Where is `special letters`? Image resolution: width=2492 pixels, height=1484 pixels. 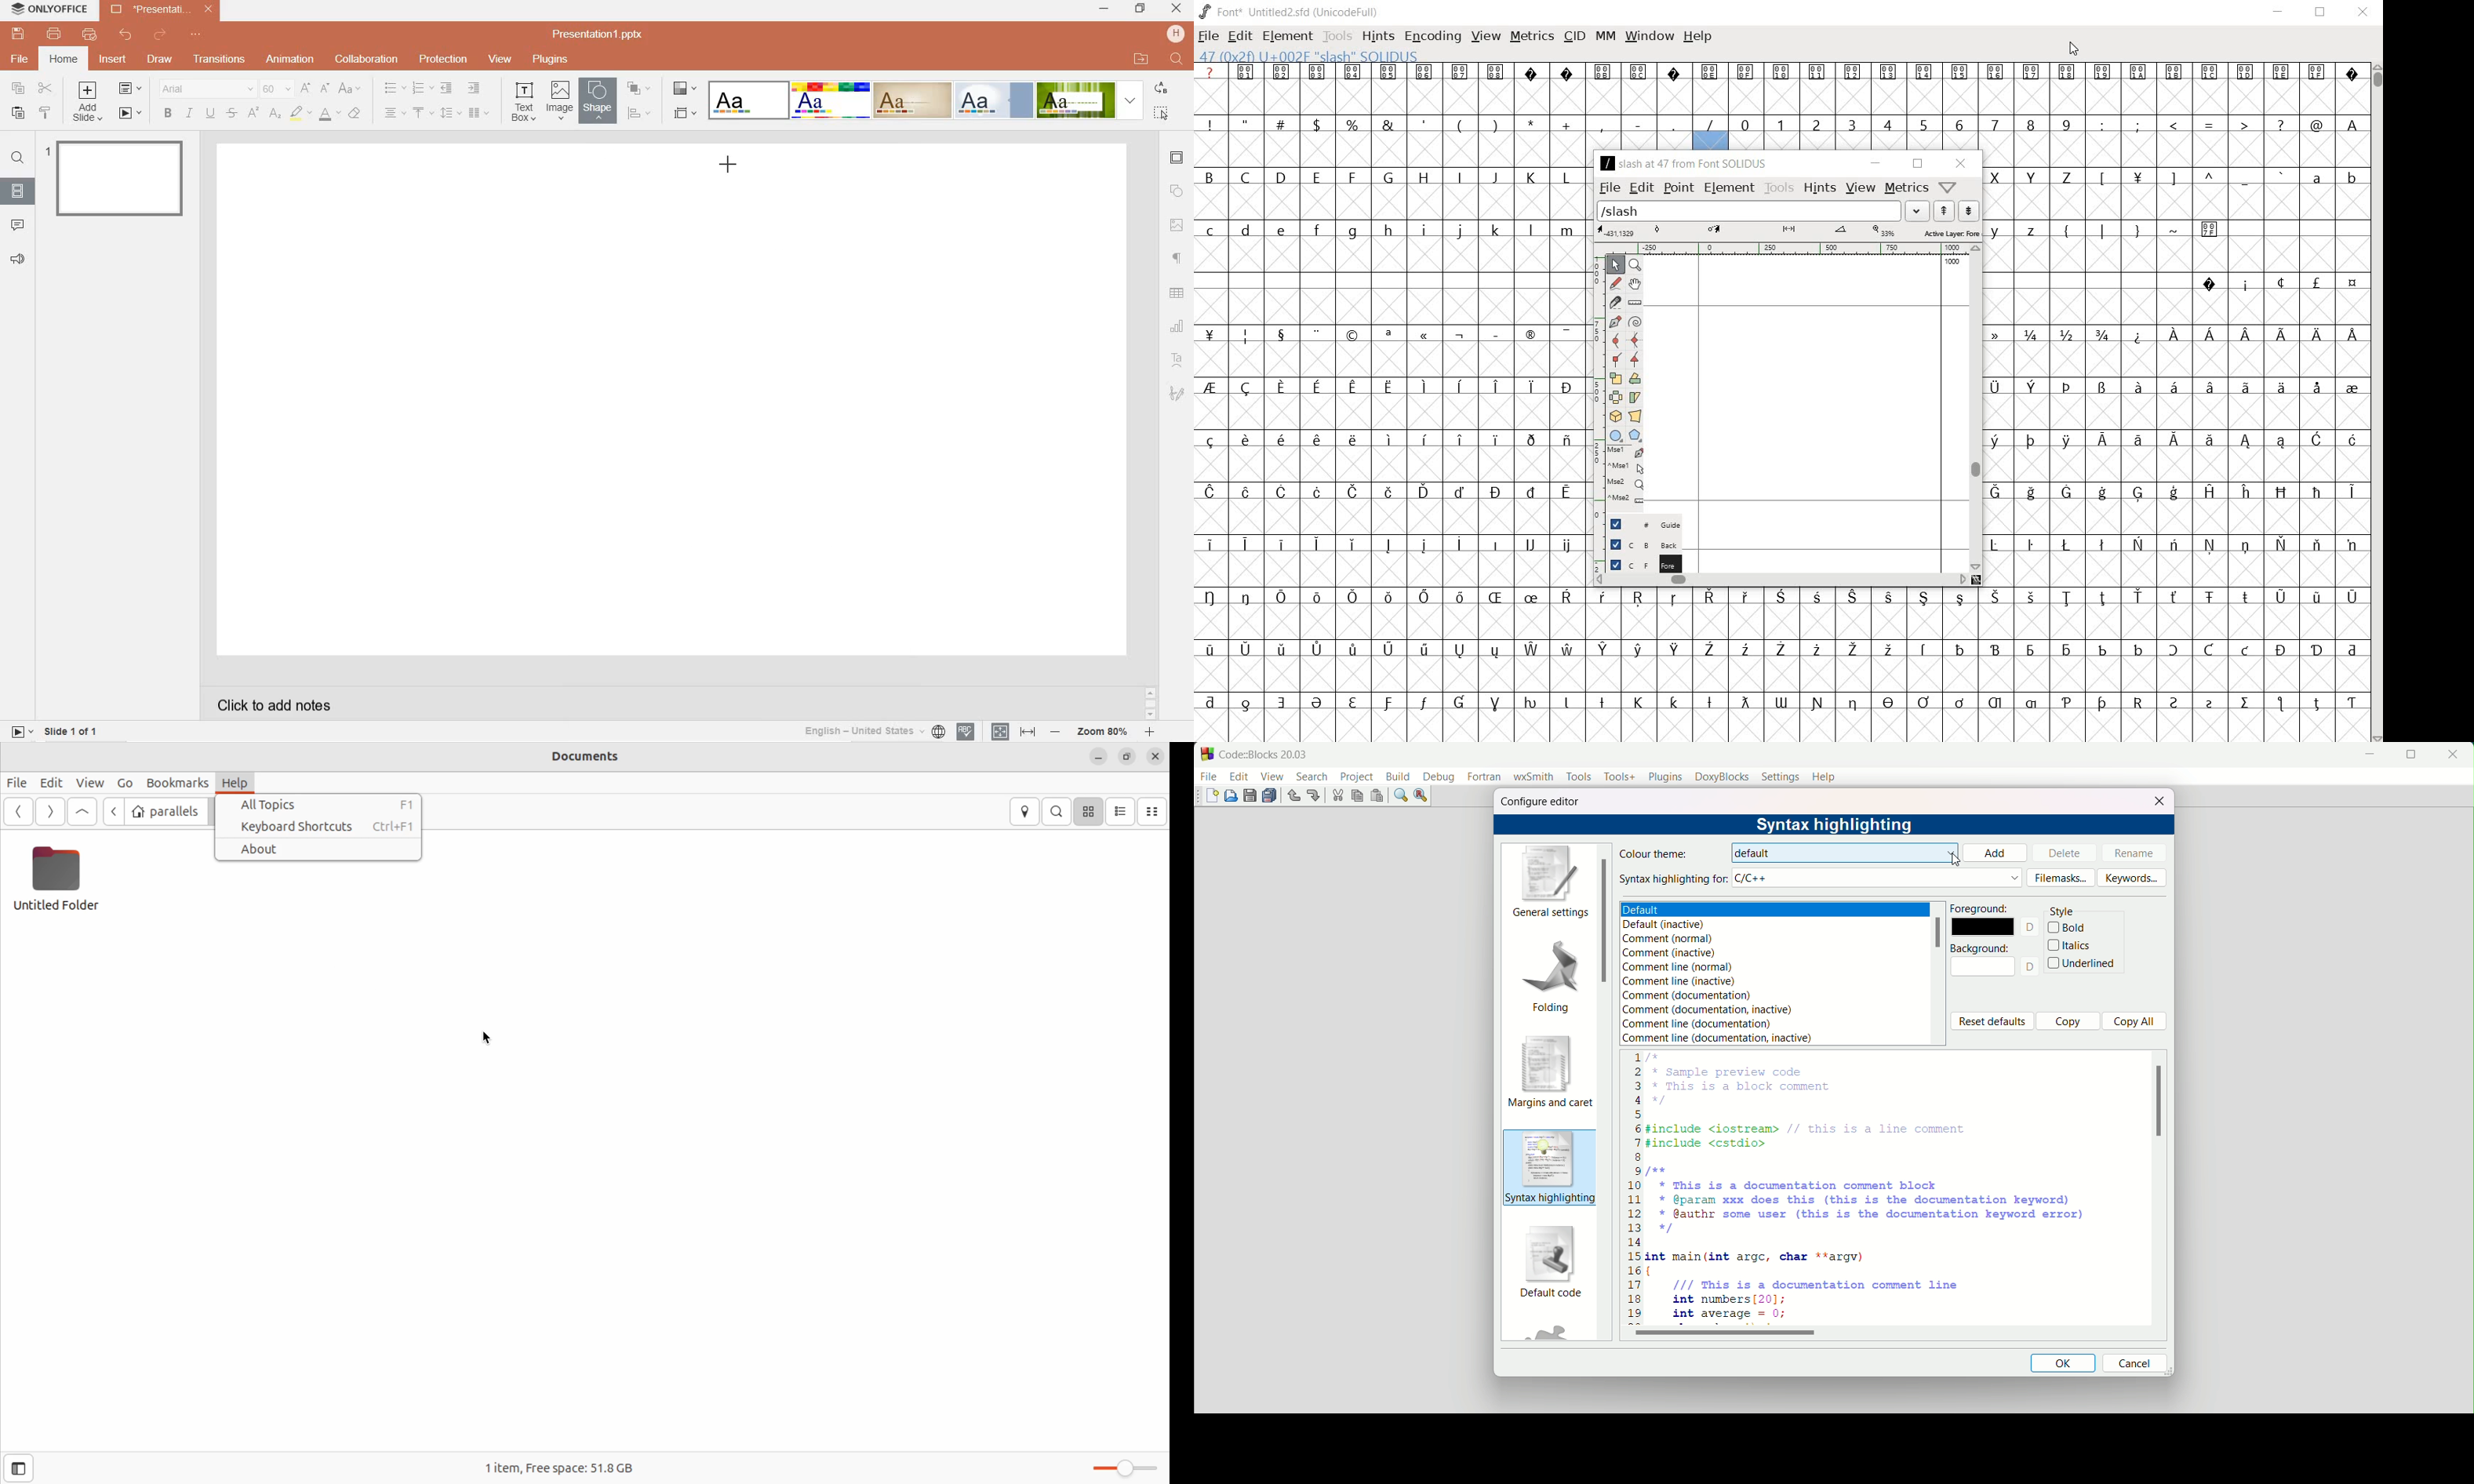
special letters is located at coordinates (1780, 596).